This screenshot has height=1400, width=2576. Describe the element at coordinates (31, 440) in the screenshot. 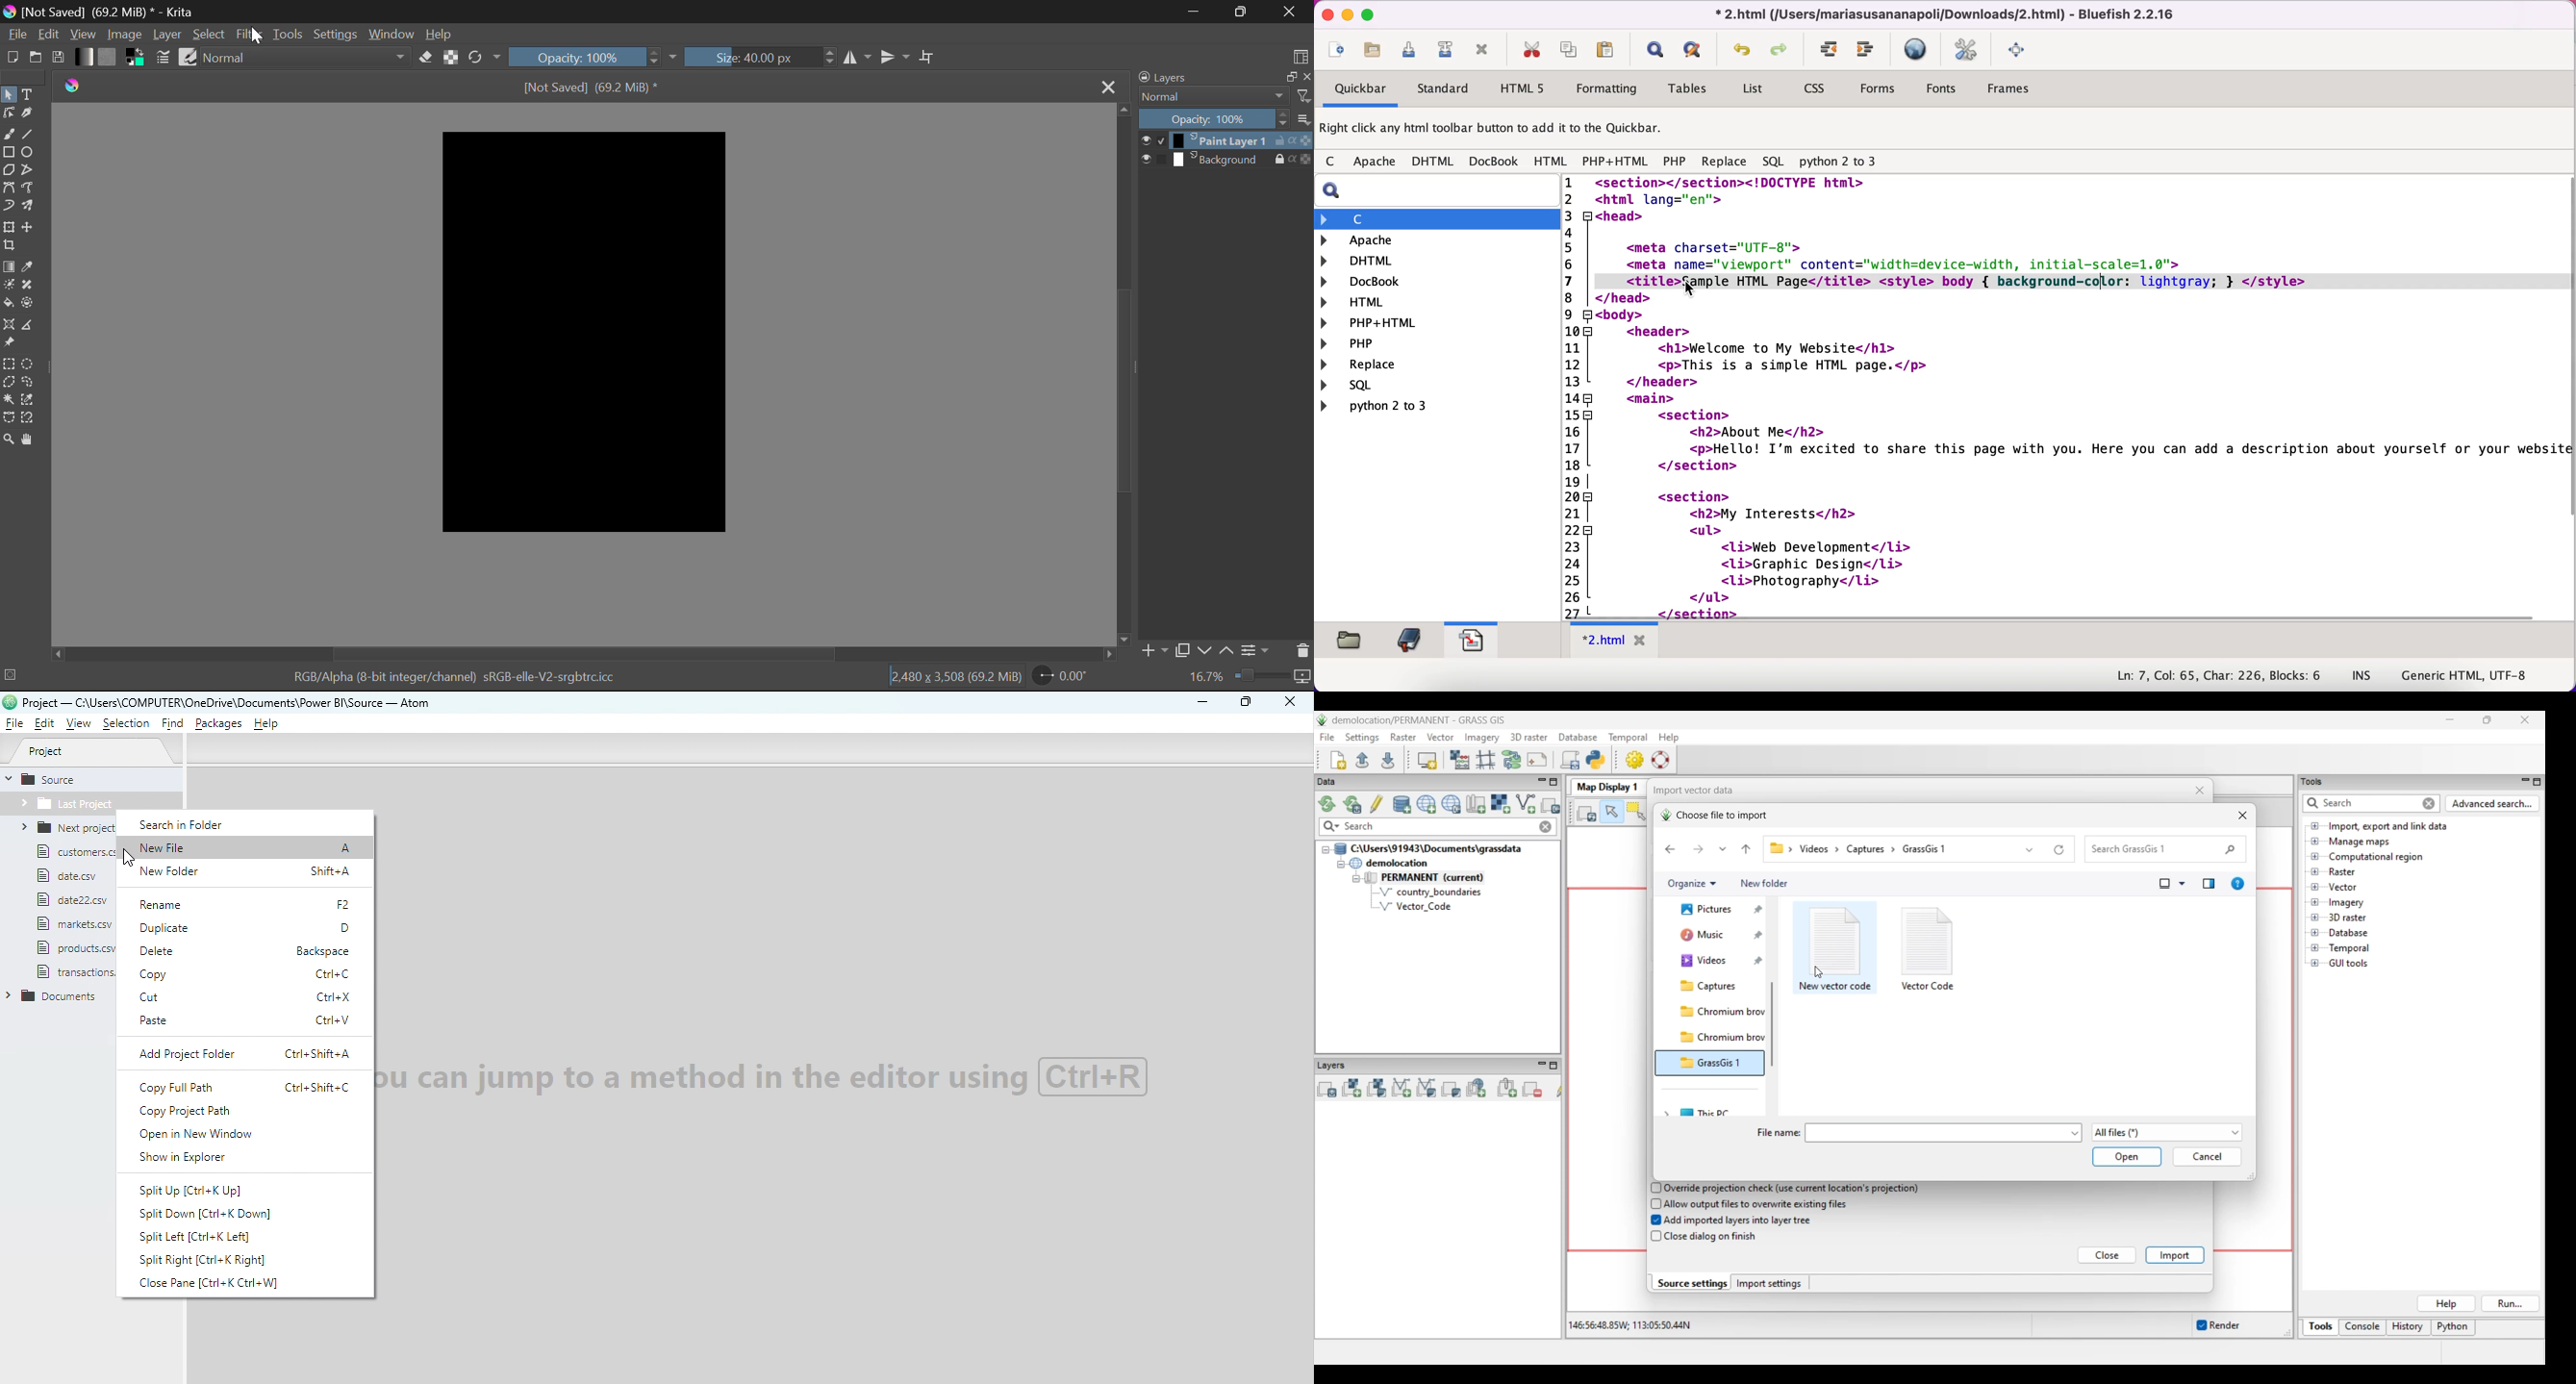

I see `Pan` at that location.